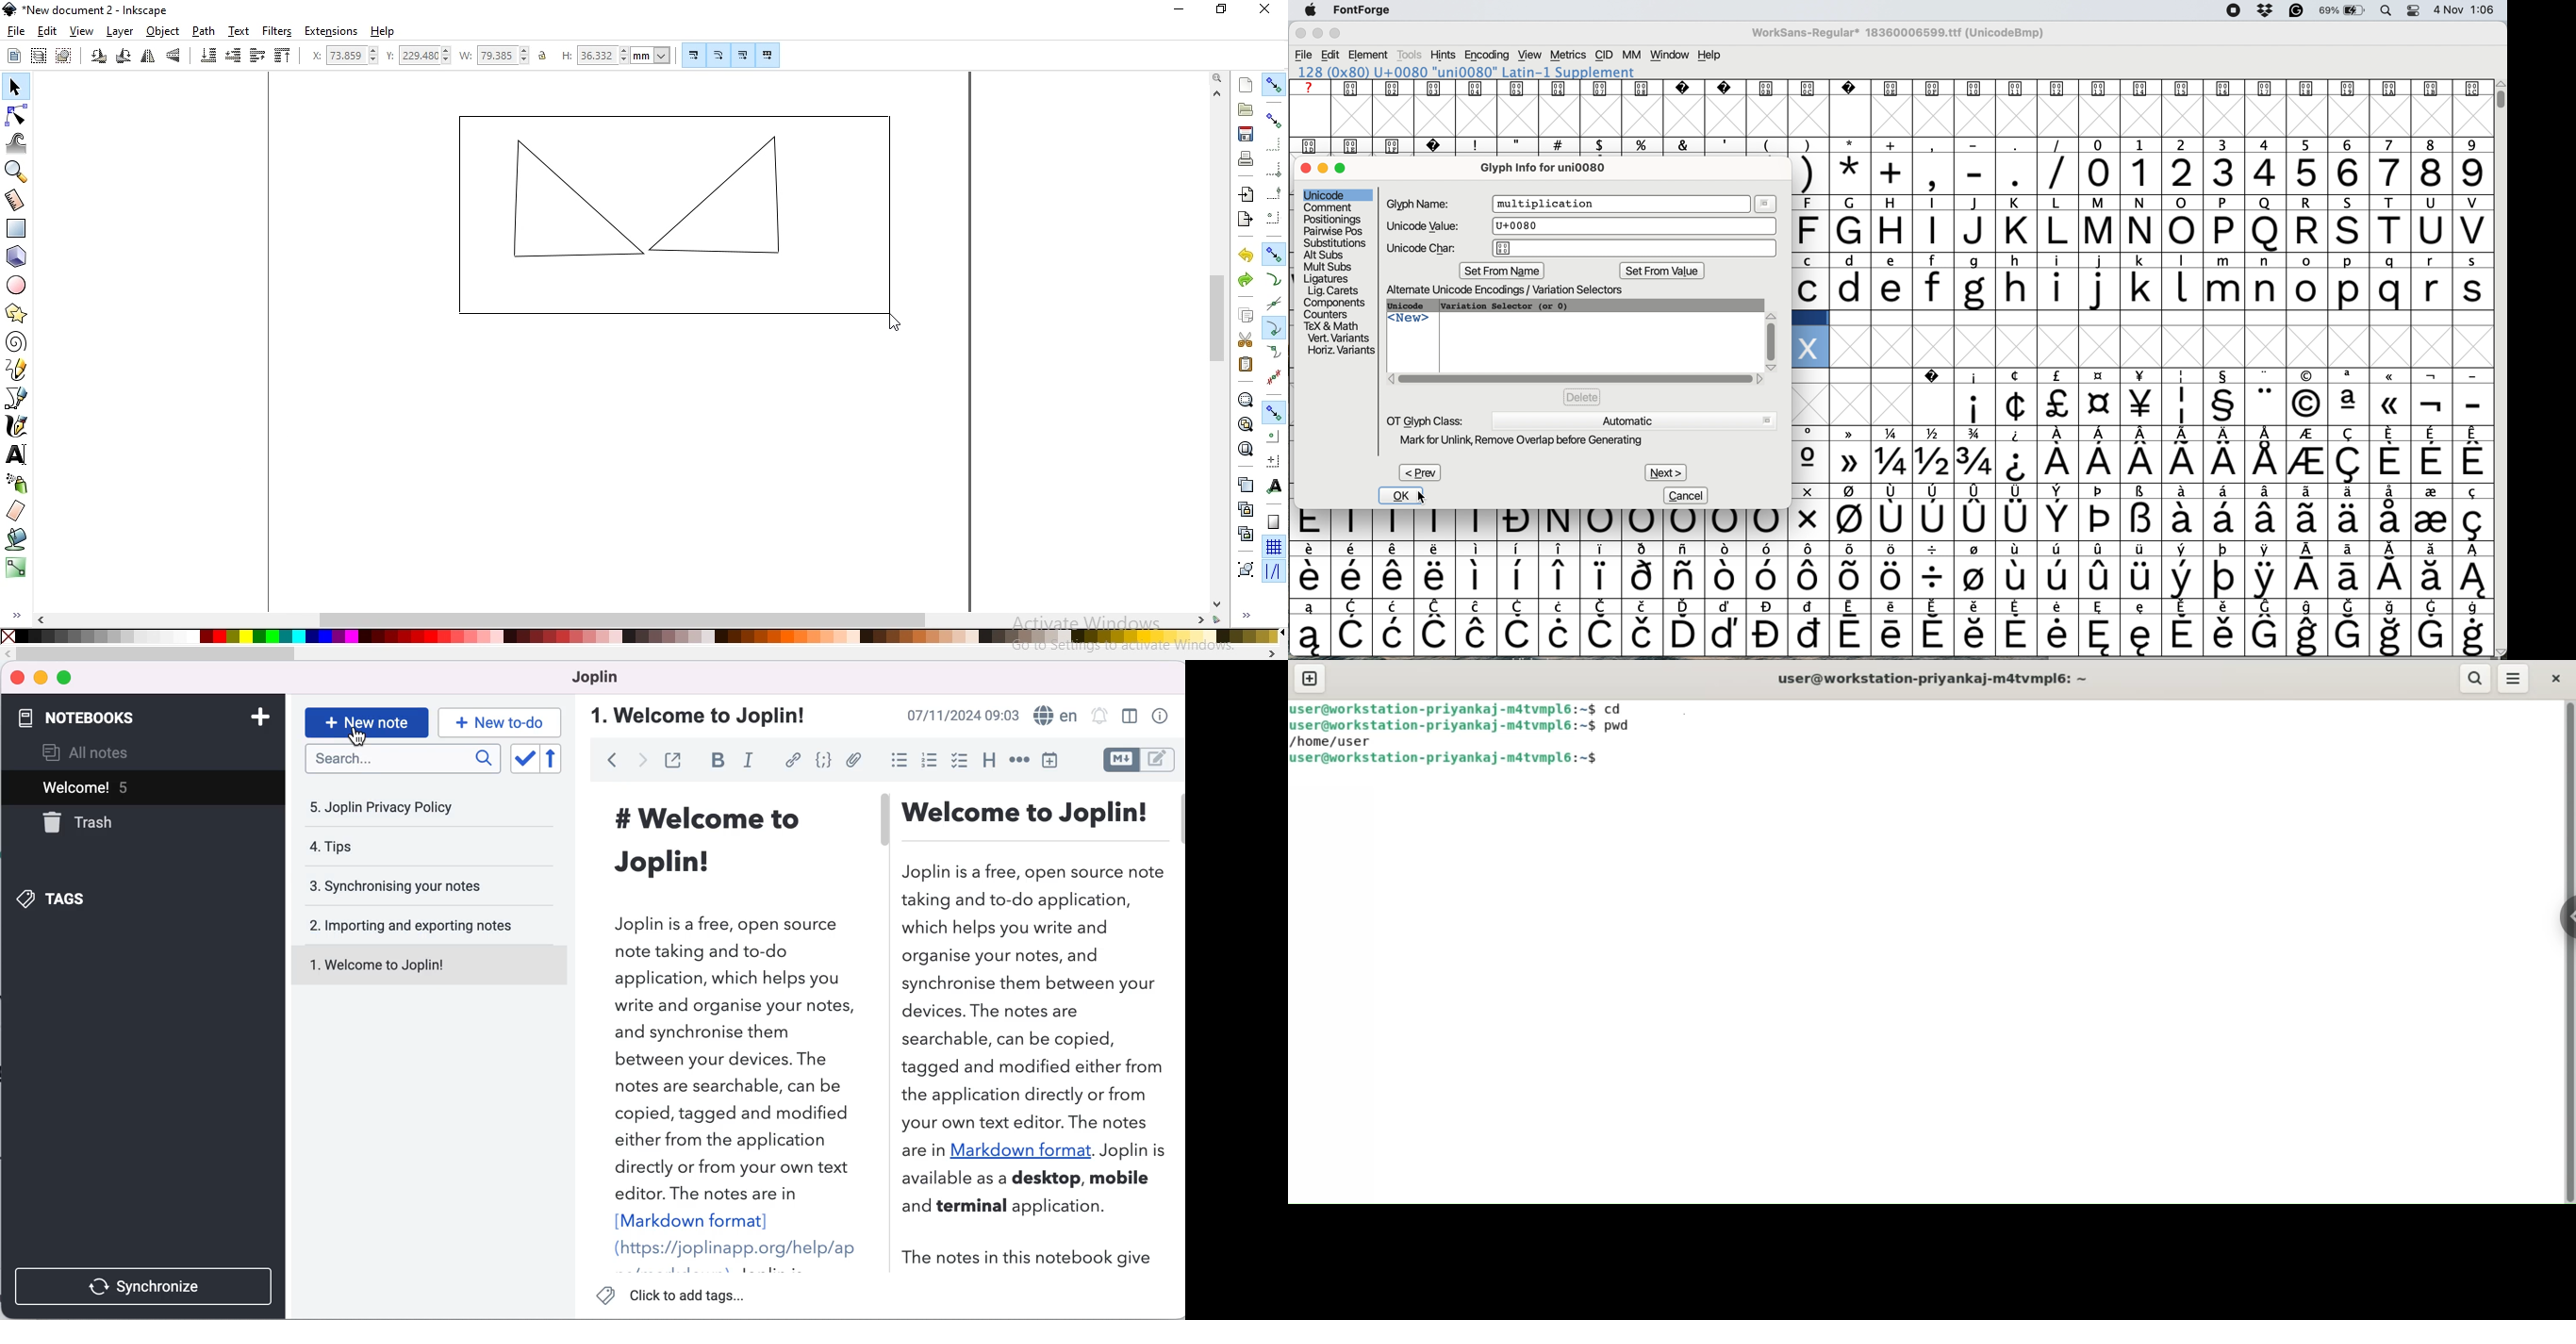  Describe the element at coordinates (1276, 485) in the screenshot. I see `snap text anchors and baselines` at that location.